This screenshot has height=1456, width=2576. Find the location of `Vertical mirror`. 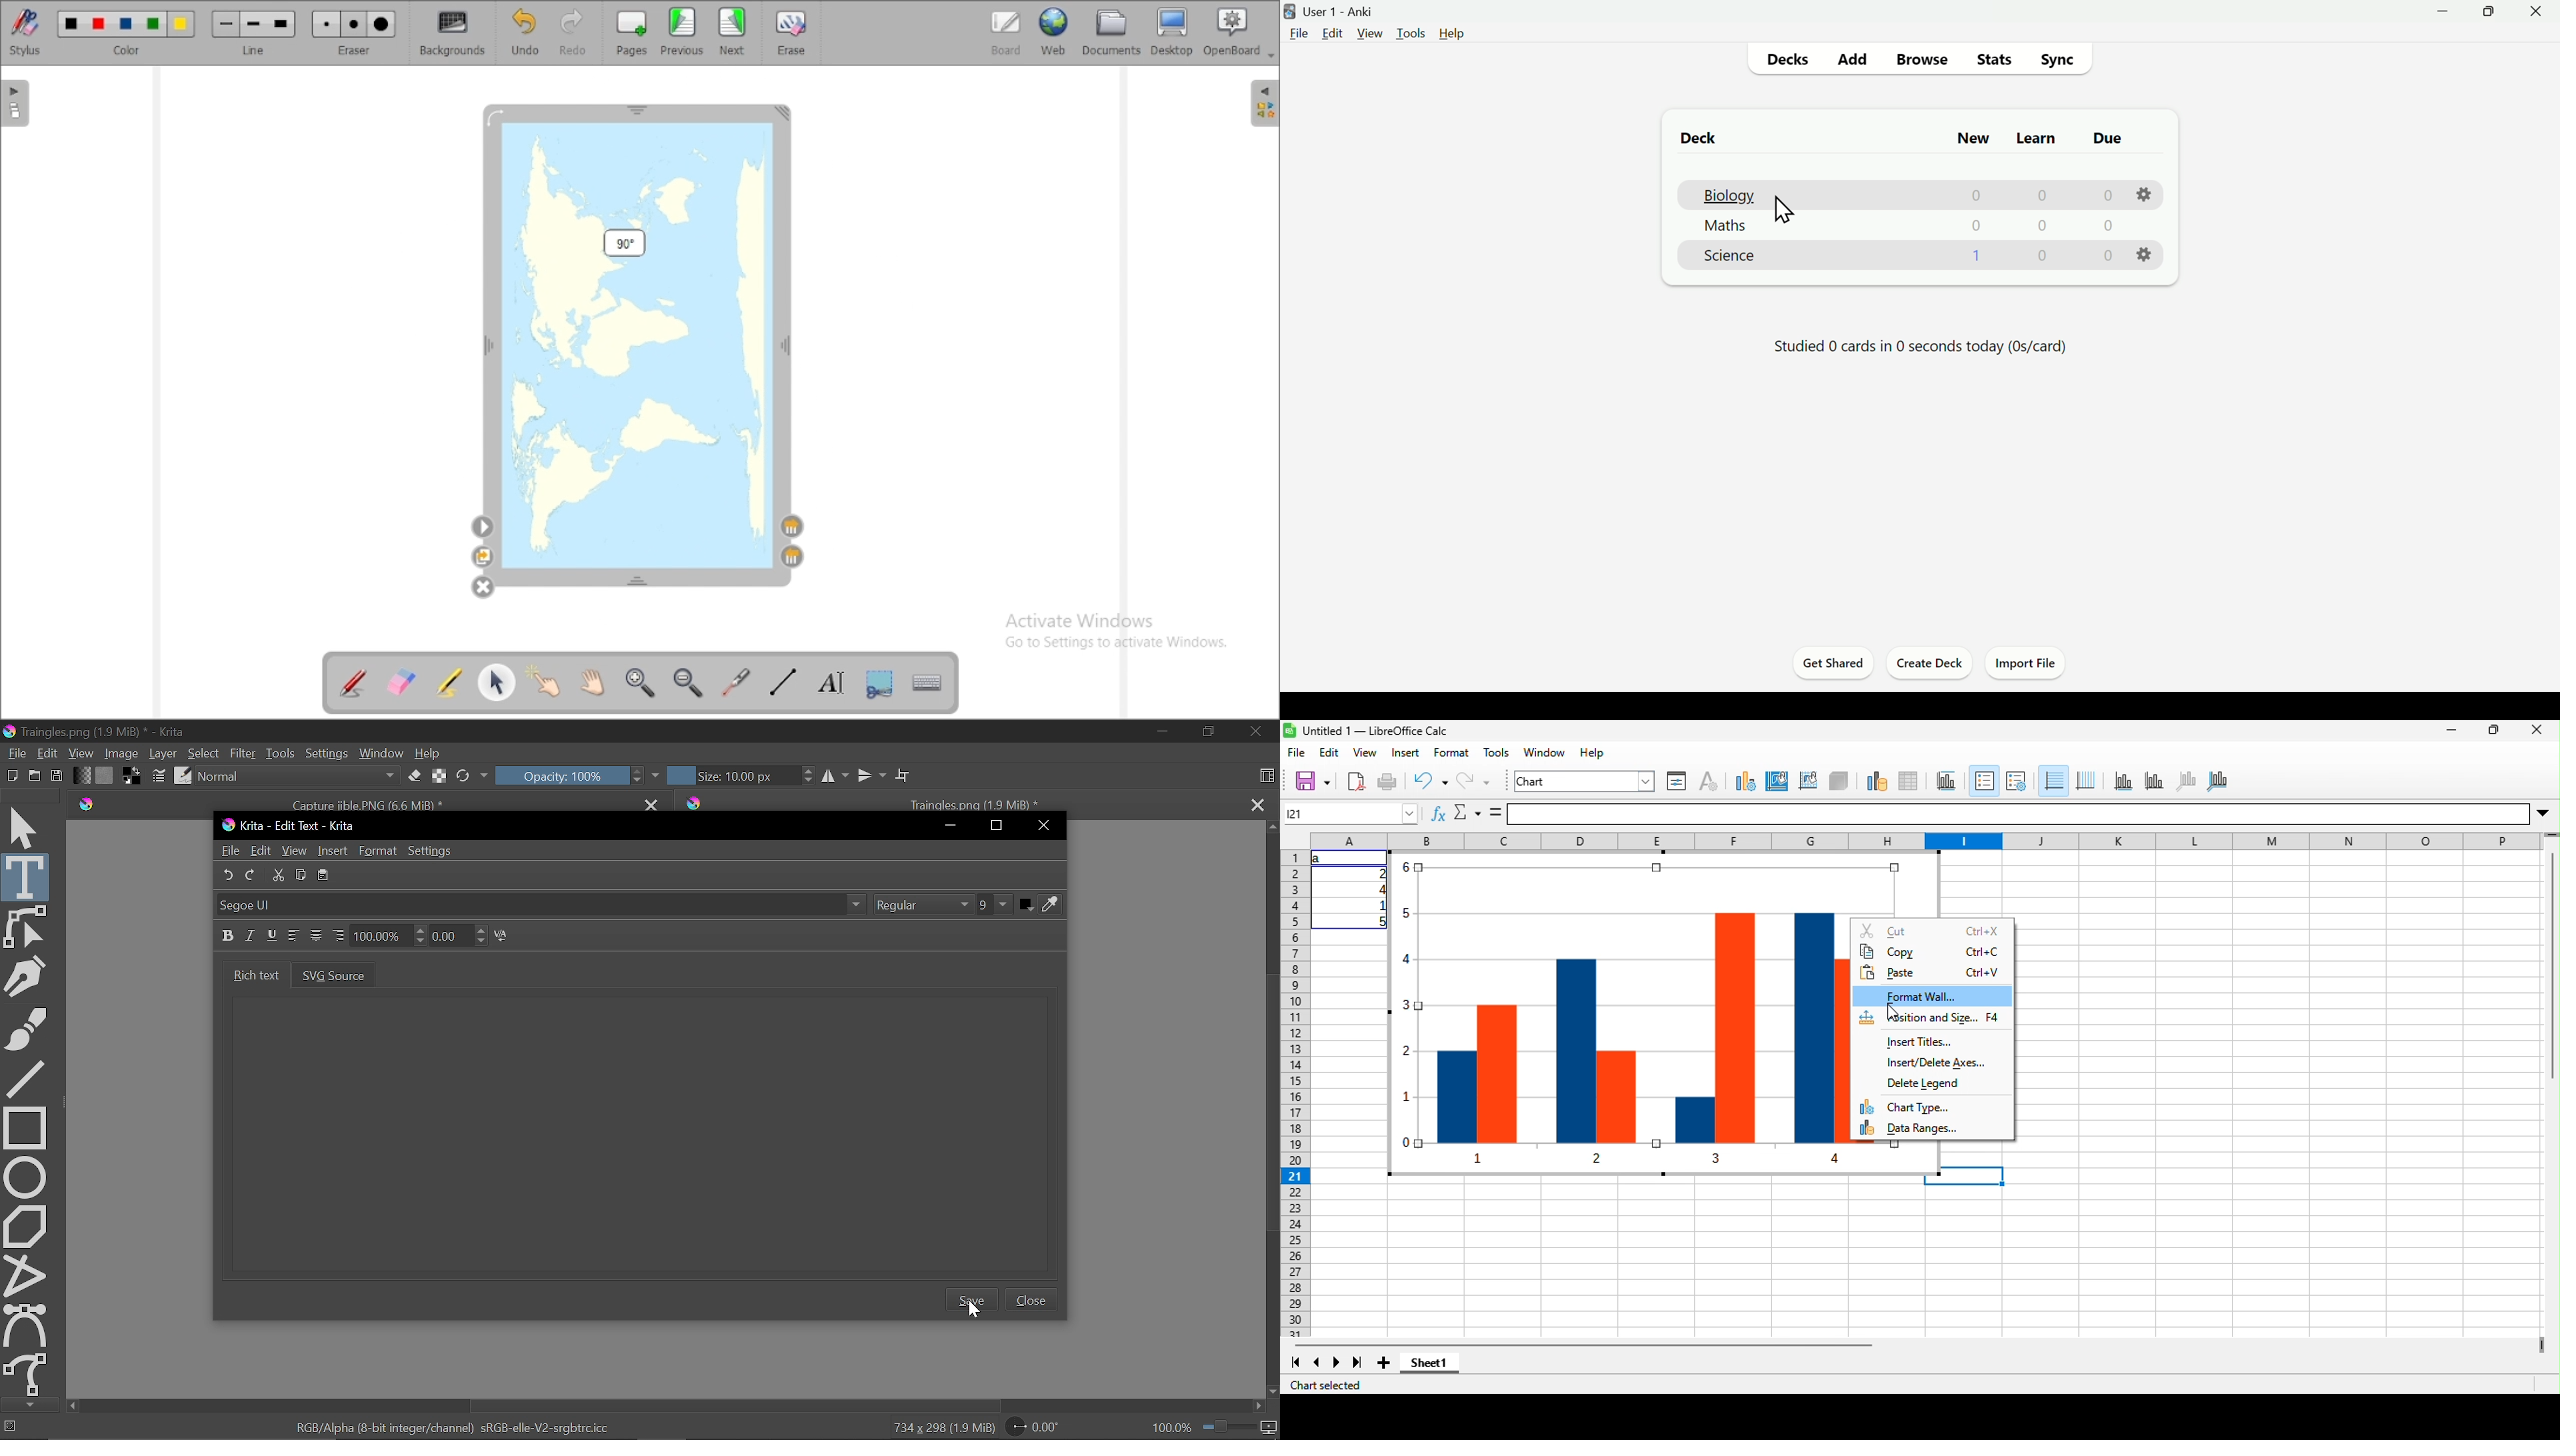

Vertical mirror is located at coordinates (870, 775).